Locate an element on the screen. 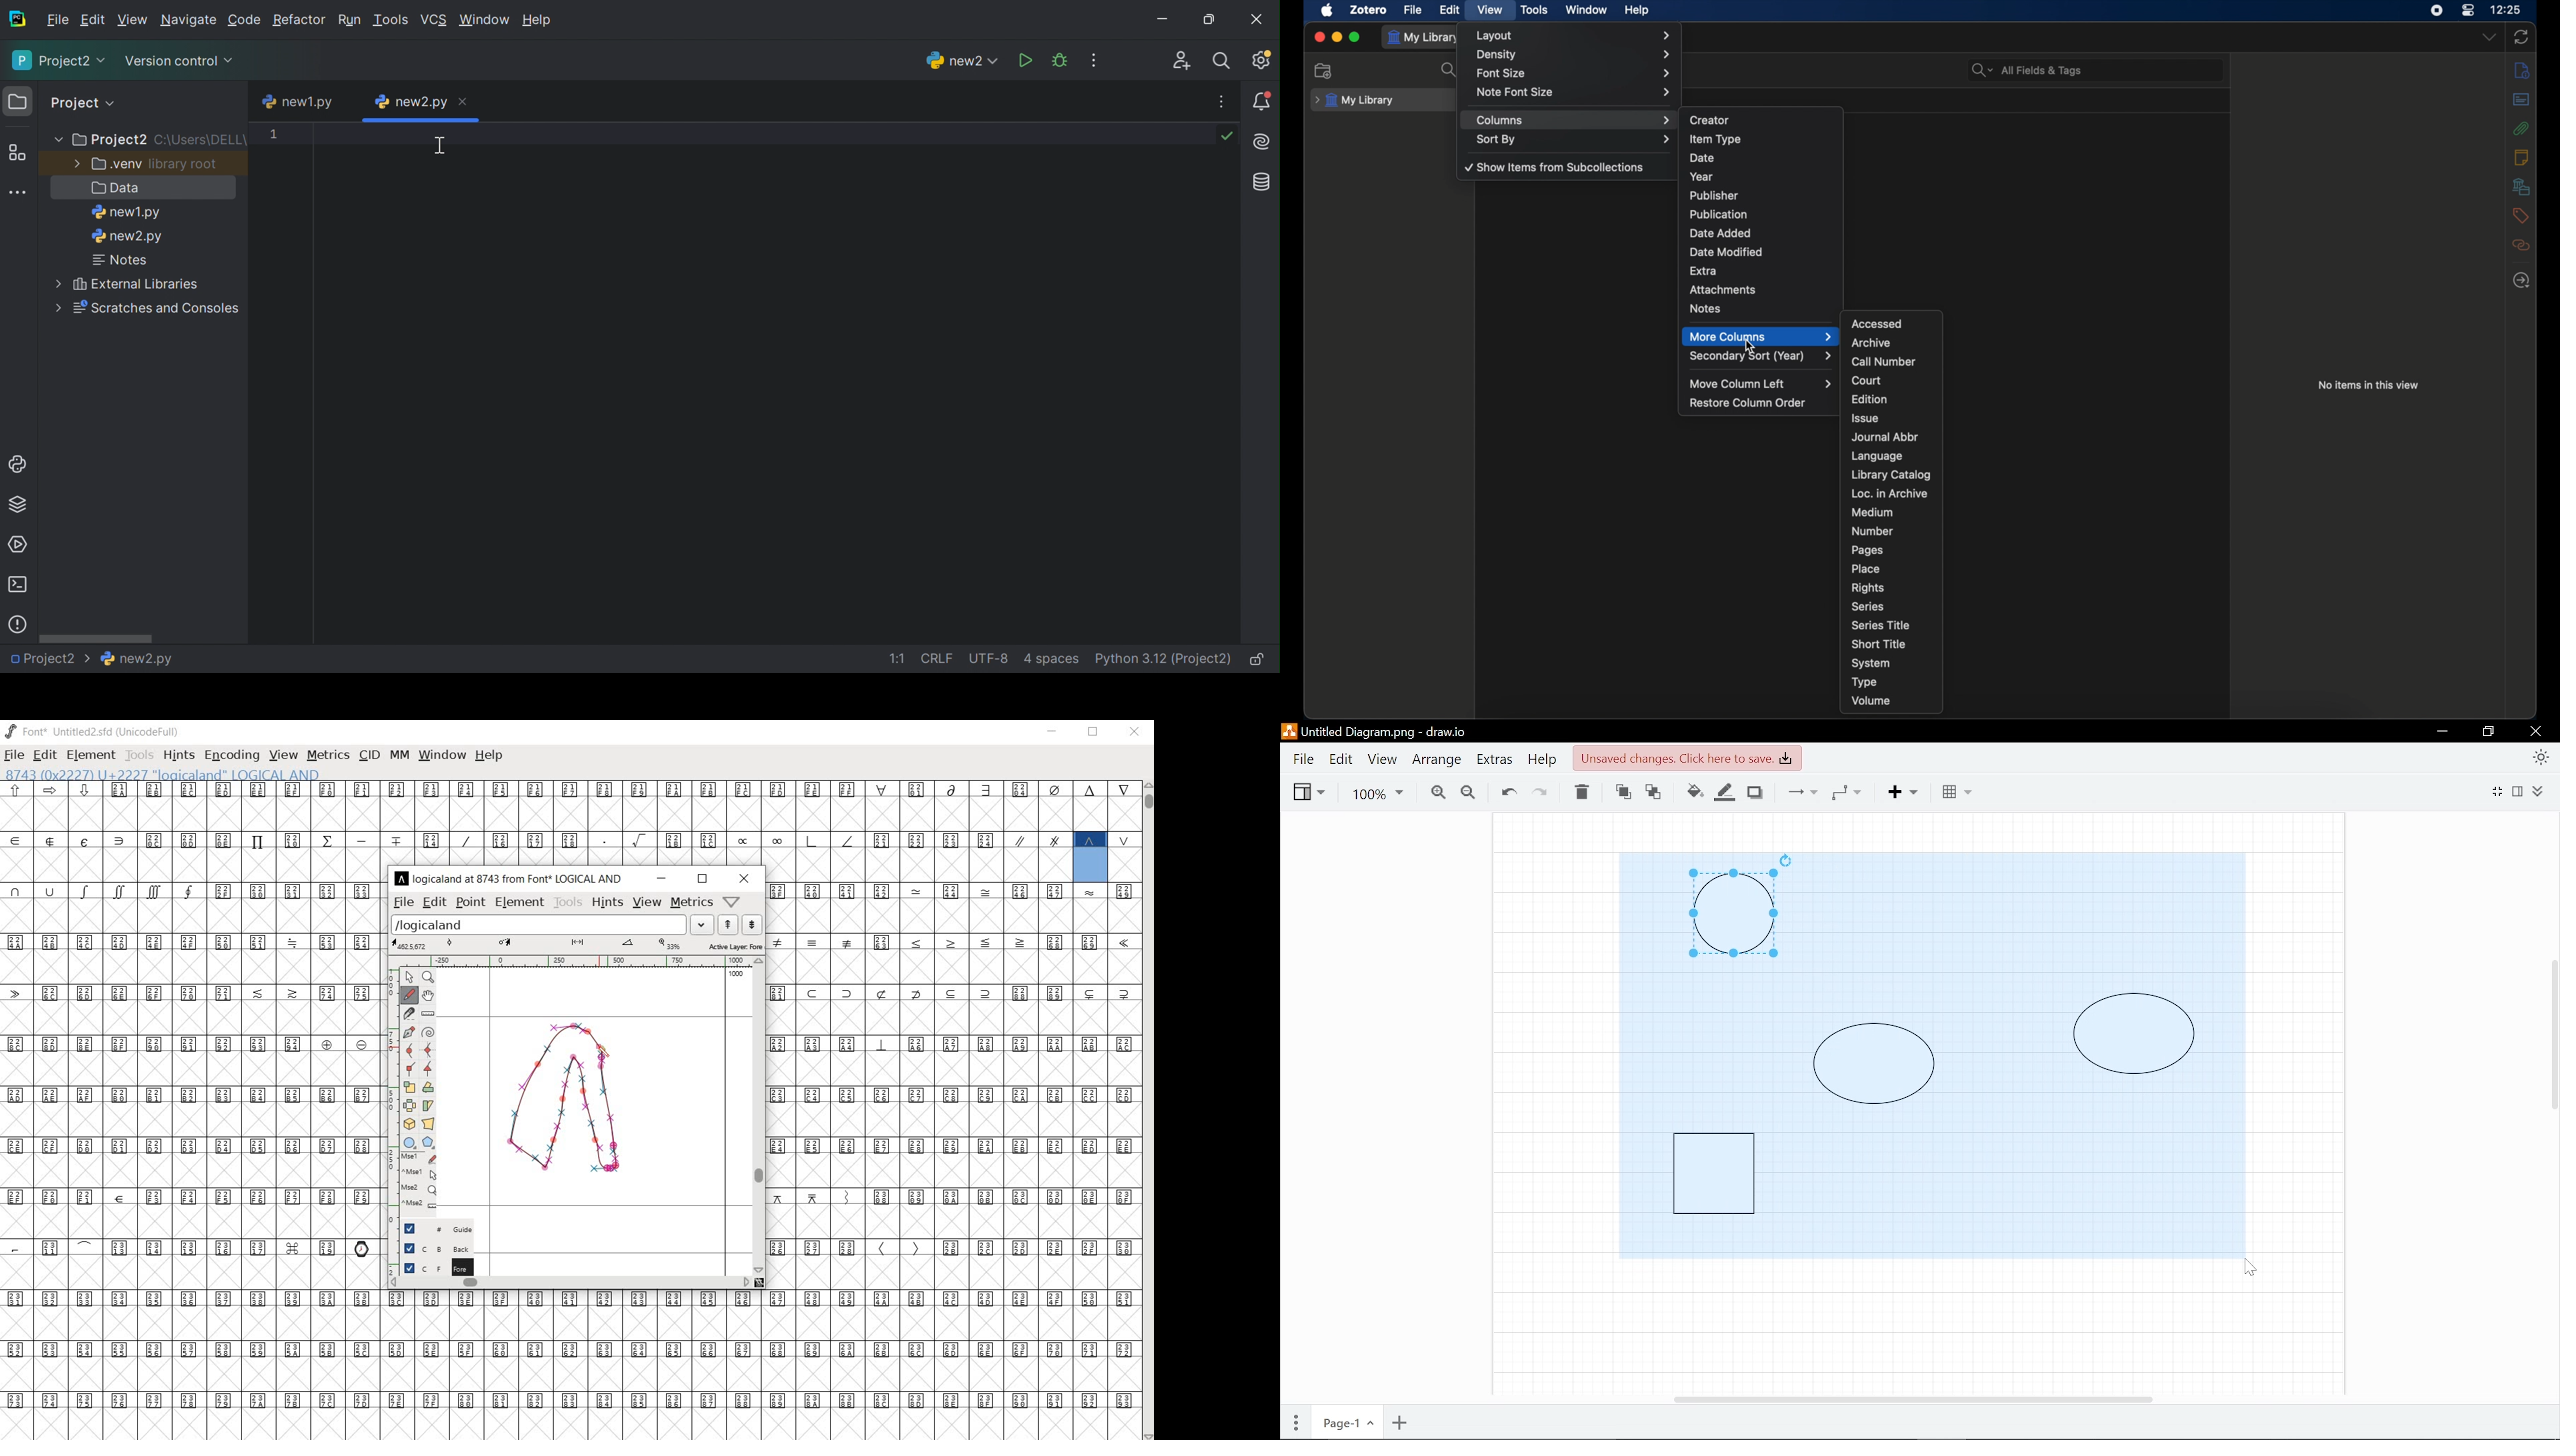 This screenshot has height=1456, width=2576. my library is located at coordinates (1355, 101).